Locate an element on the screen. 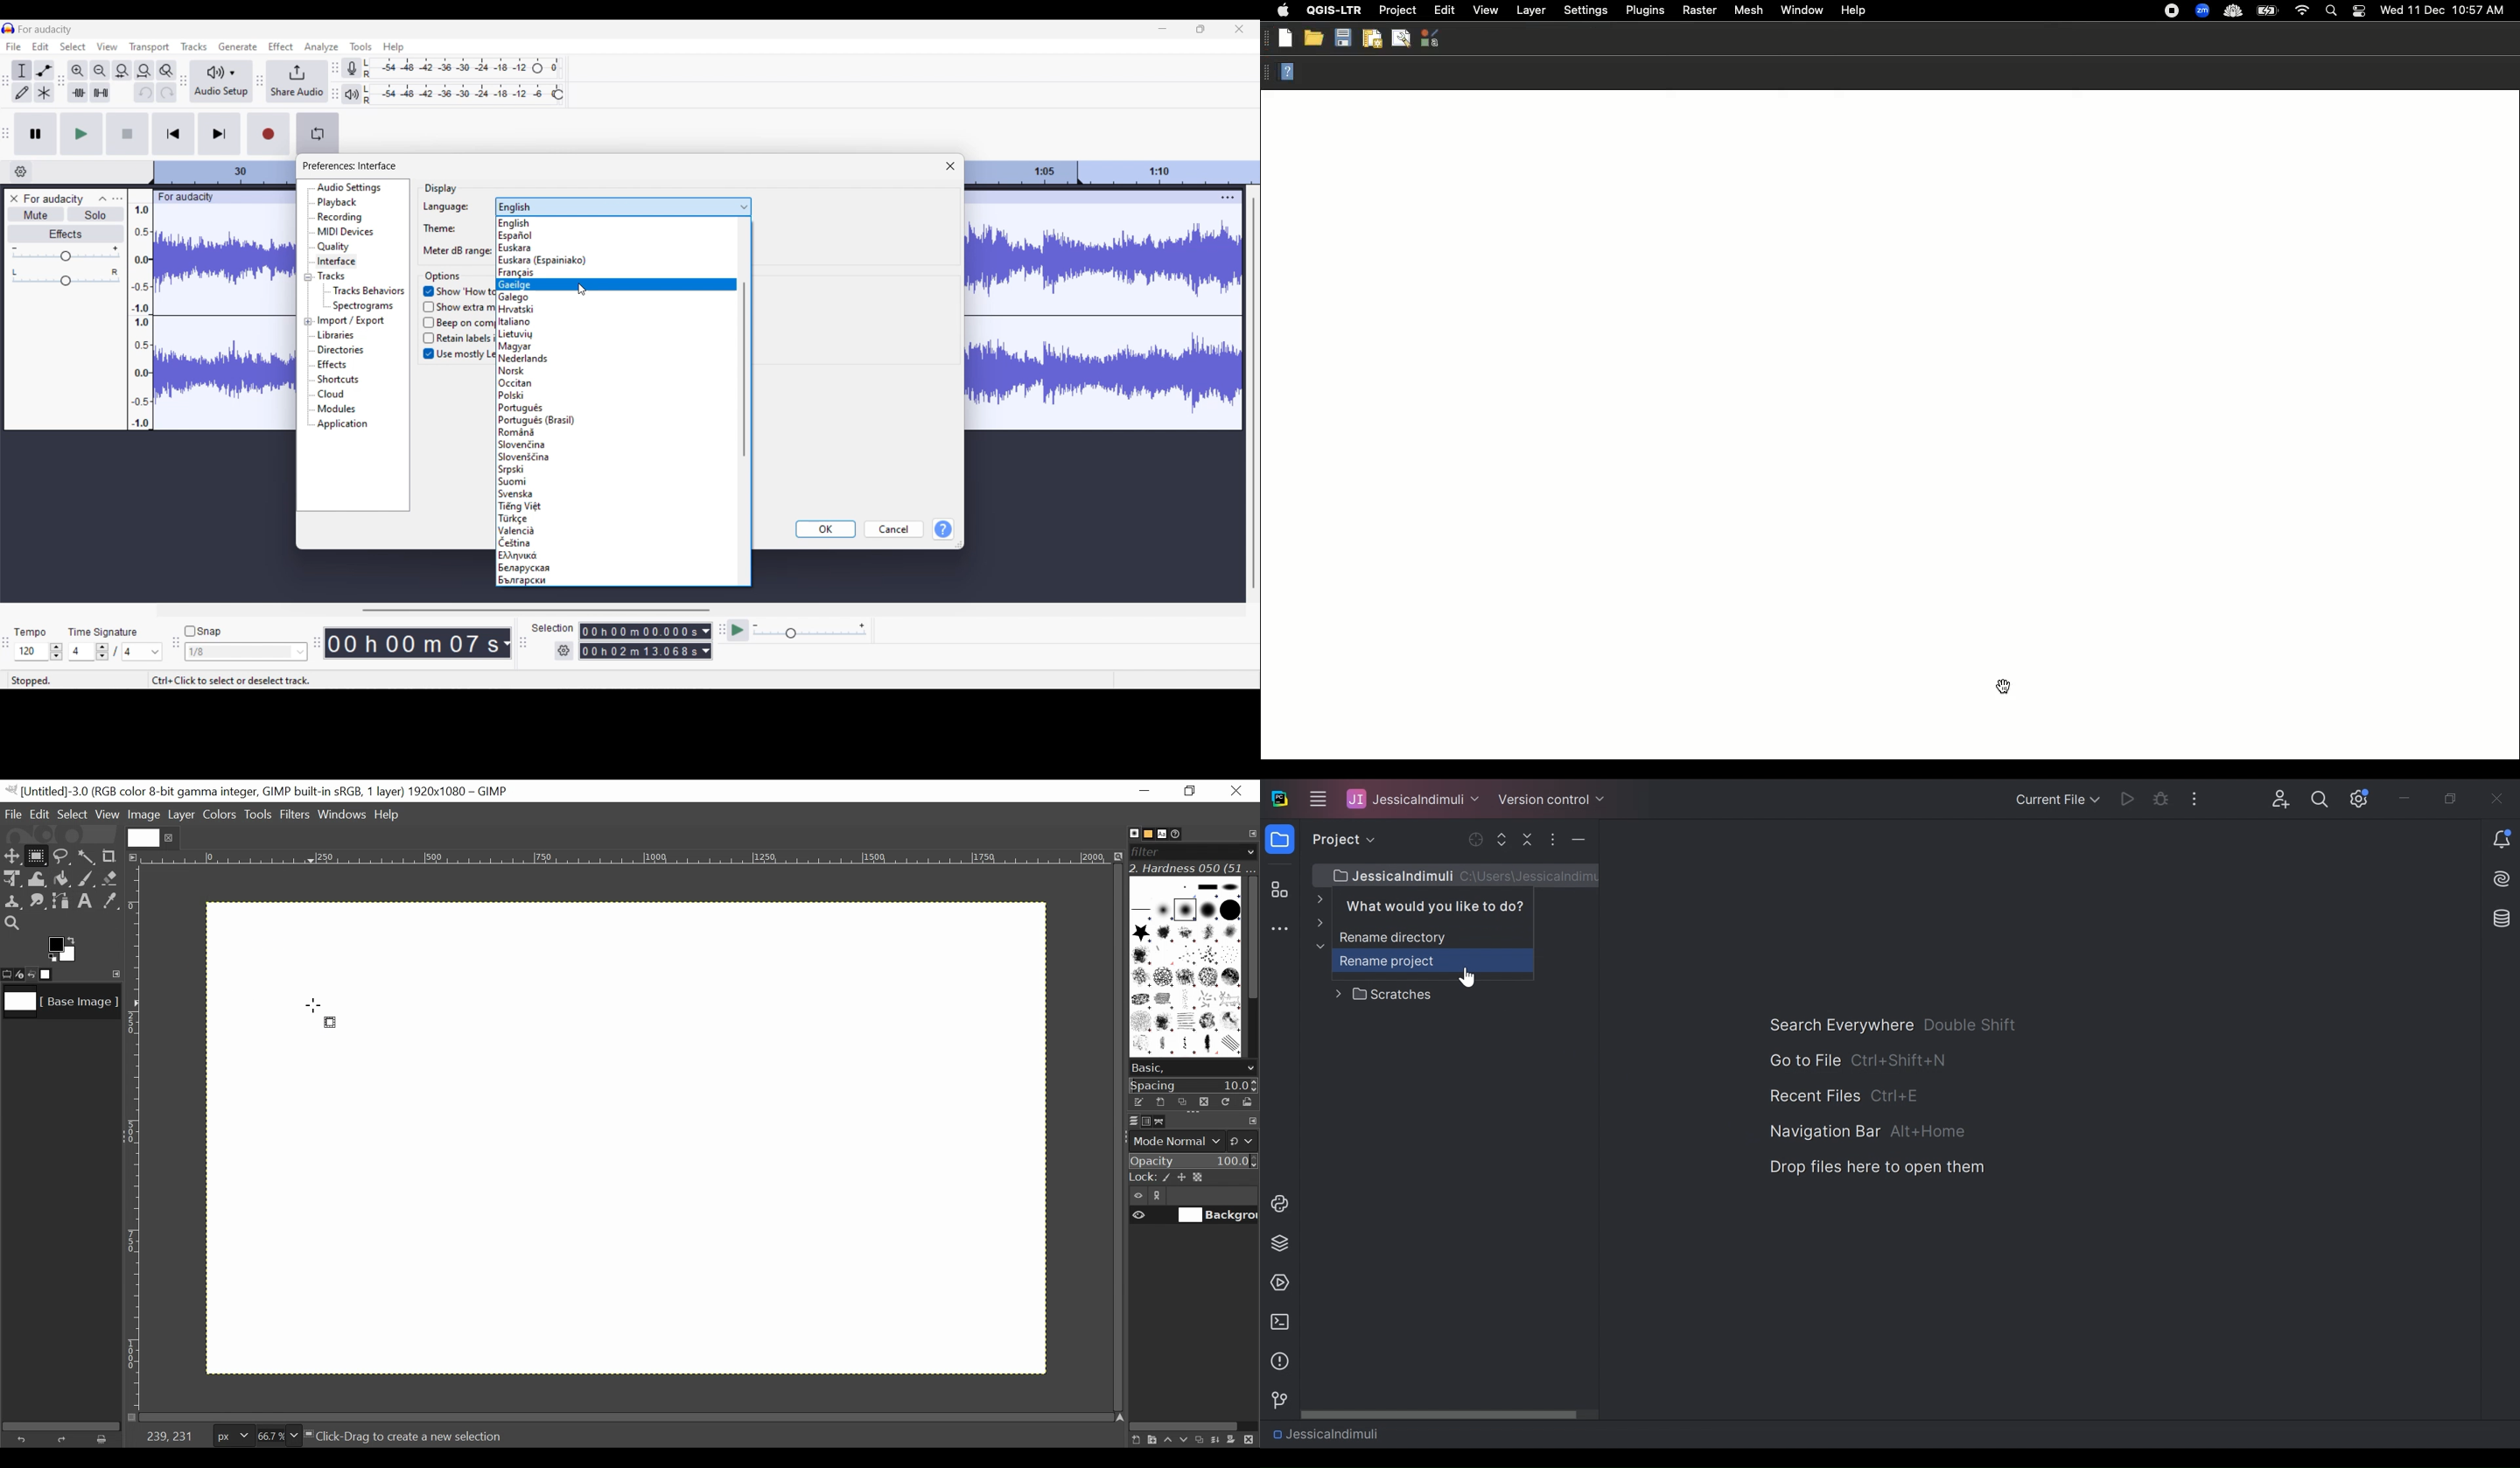  Cloud is located at coordinates (331, 394).